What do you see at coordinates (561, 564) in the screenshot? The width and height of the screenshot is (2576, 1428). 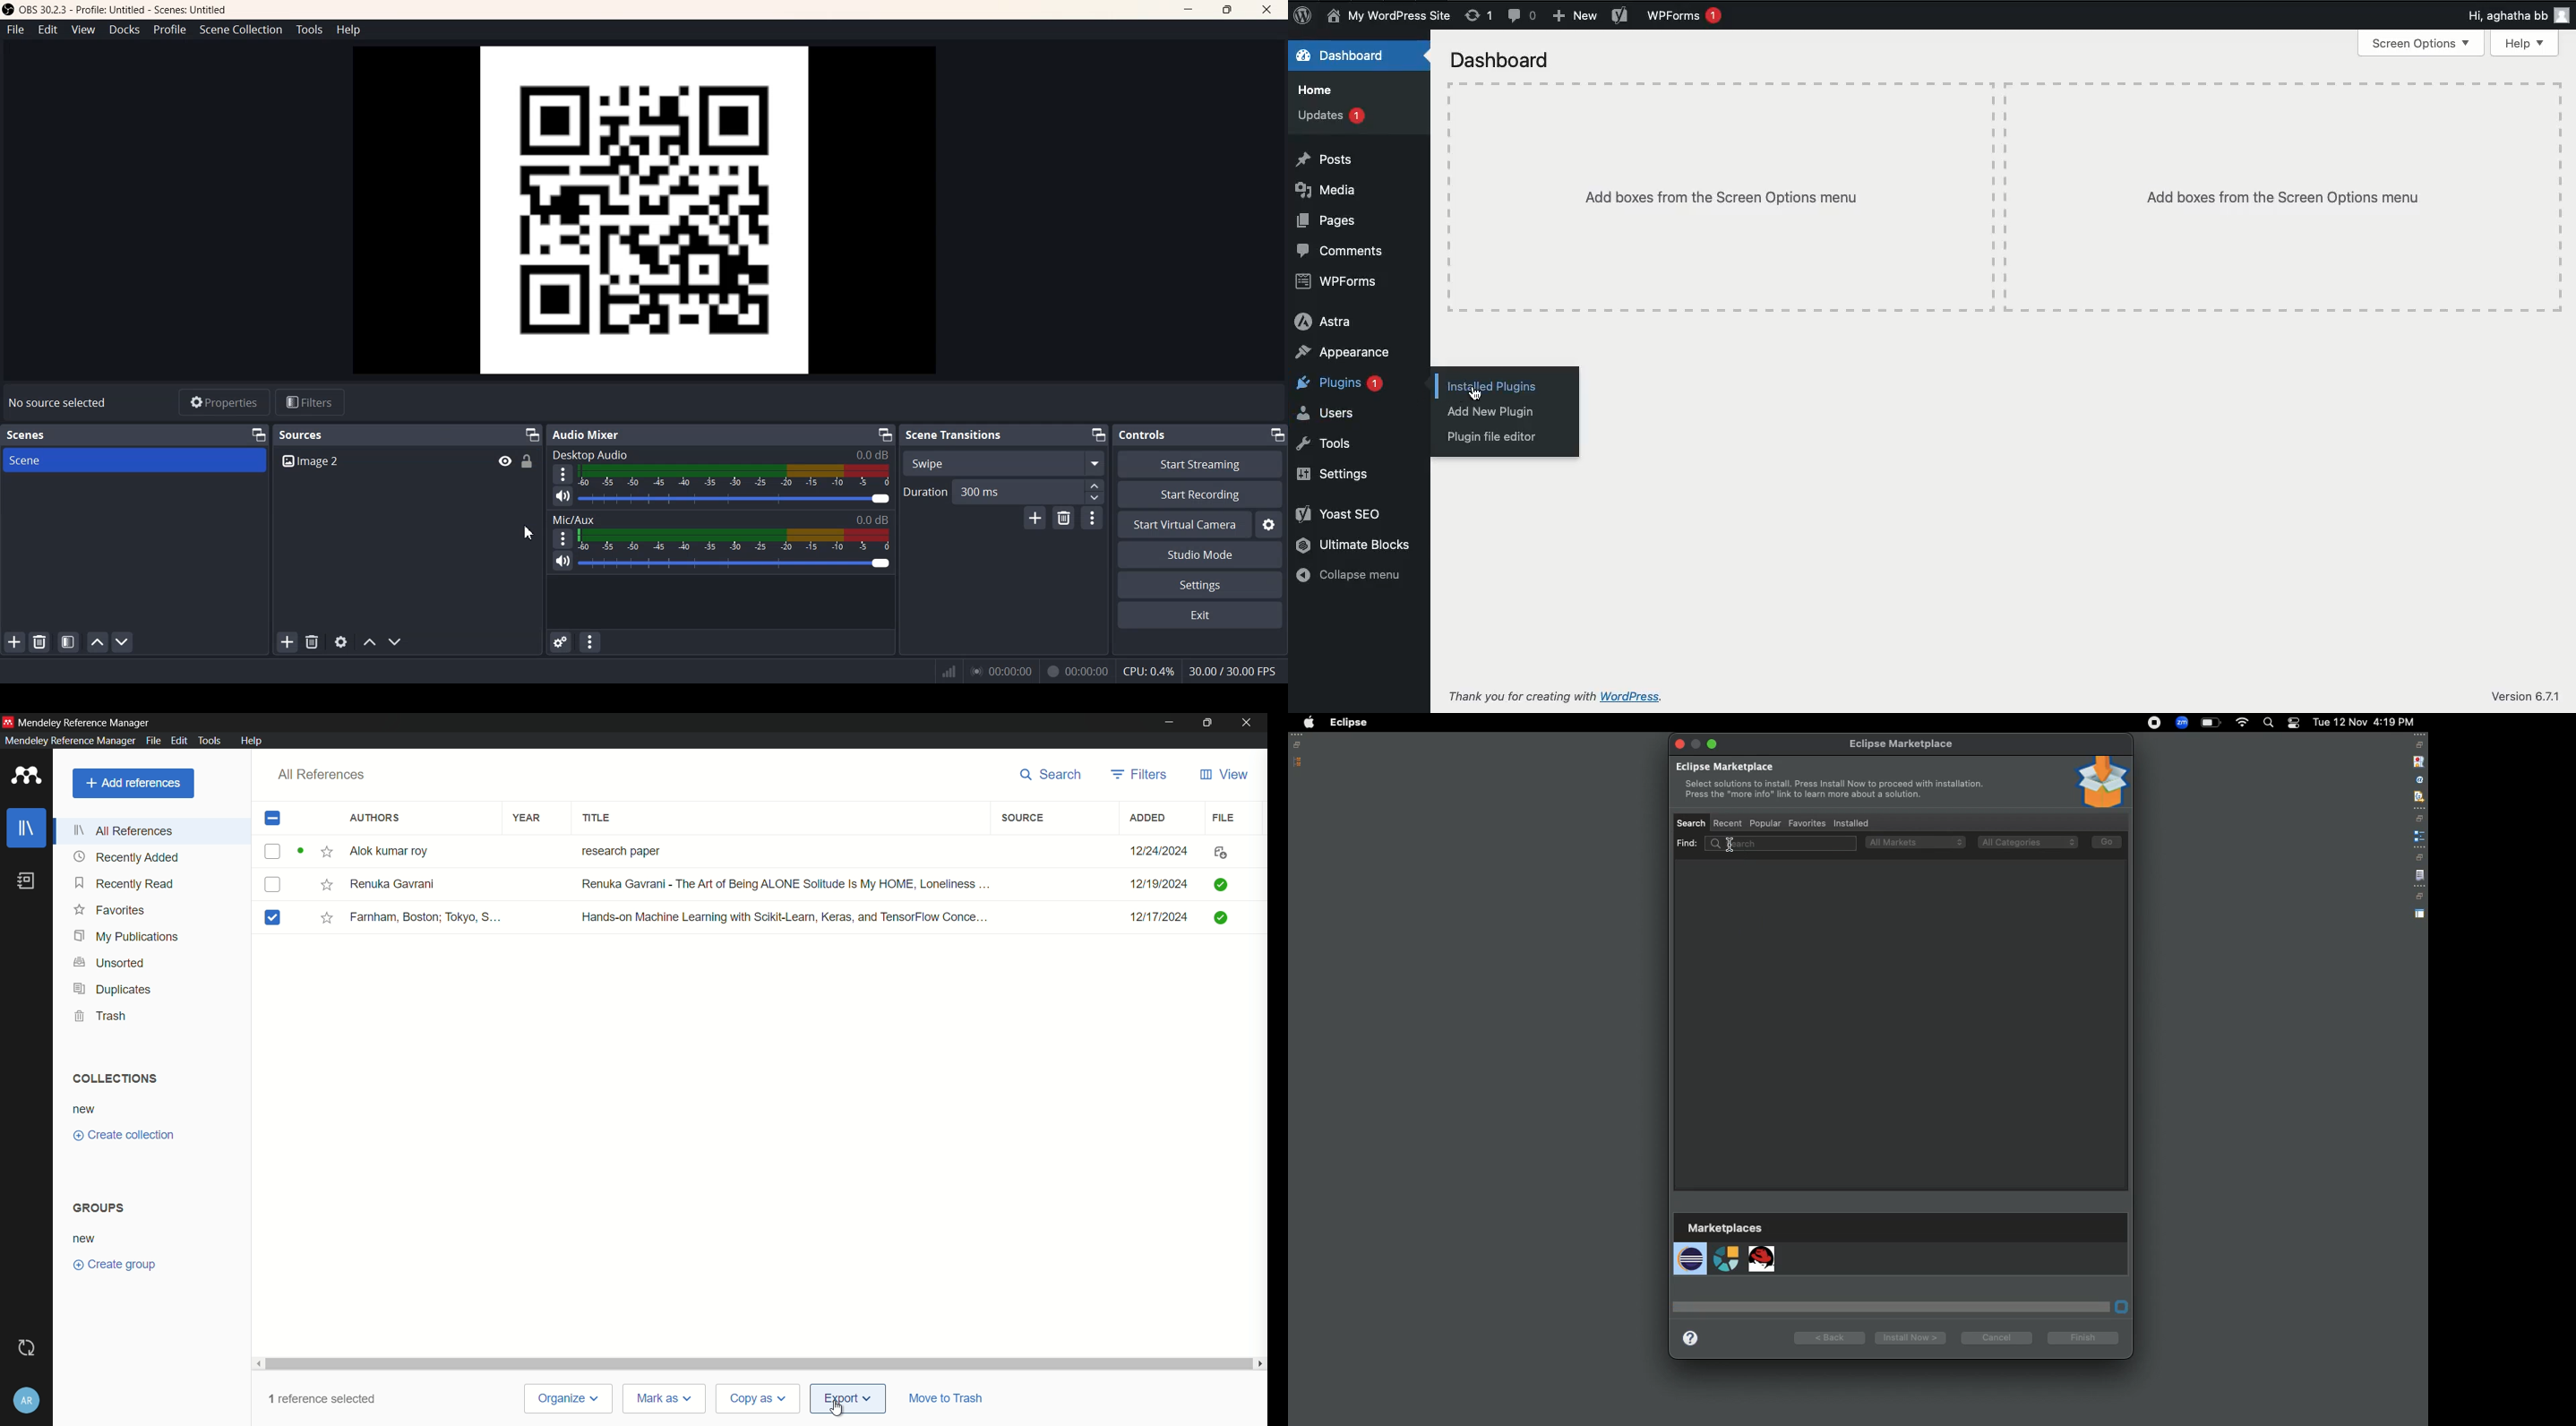 I see `Unmute/ Mute` at bounding box center [561, 564].